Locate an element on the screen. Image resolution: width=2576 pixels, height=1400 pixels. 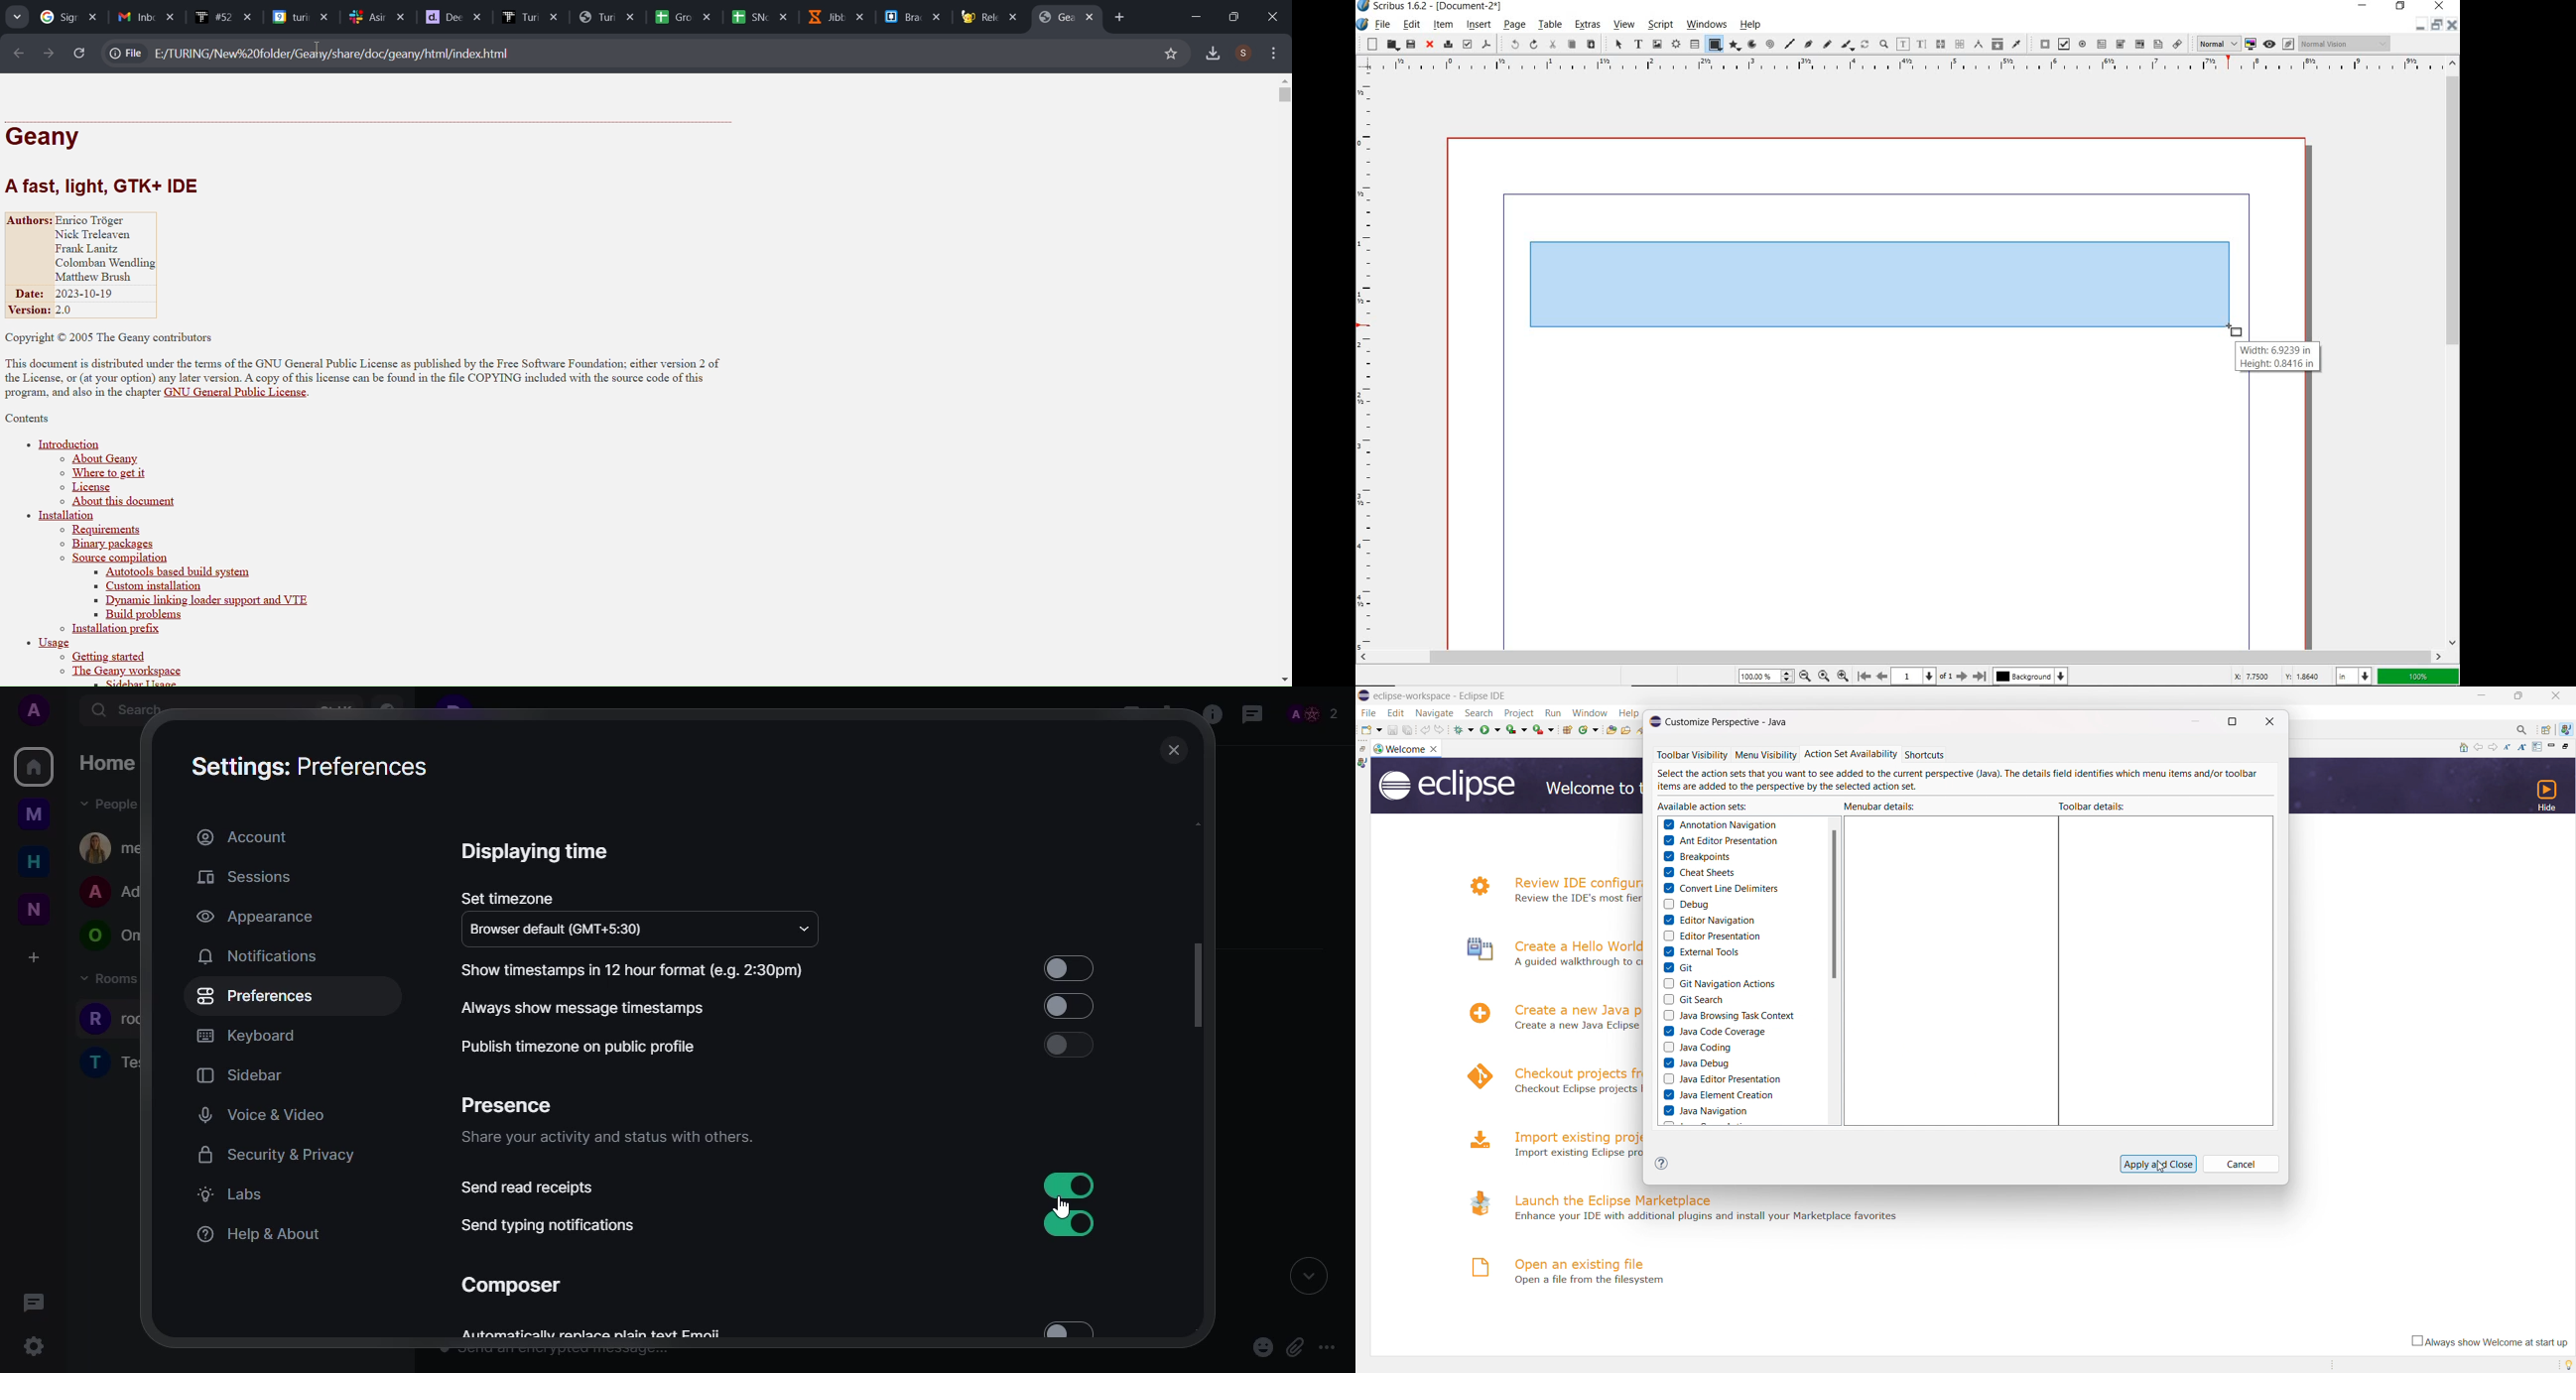
people room is located at coordinates (111, 936).